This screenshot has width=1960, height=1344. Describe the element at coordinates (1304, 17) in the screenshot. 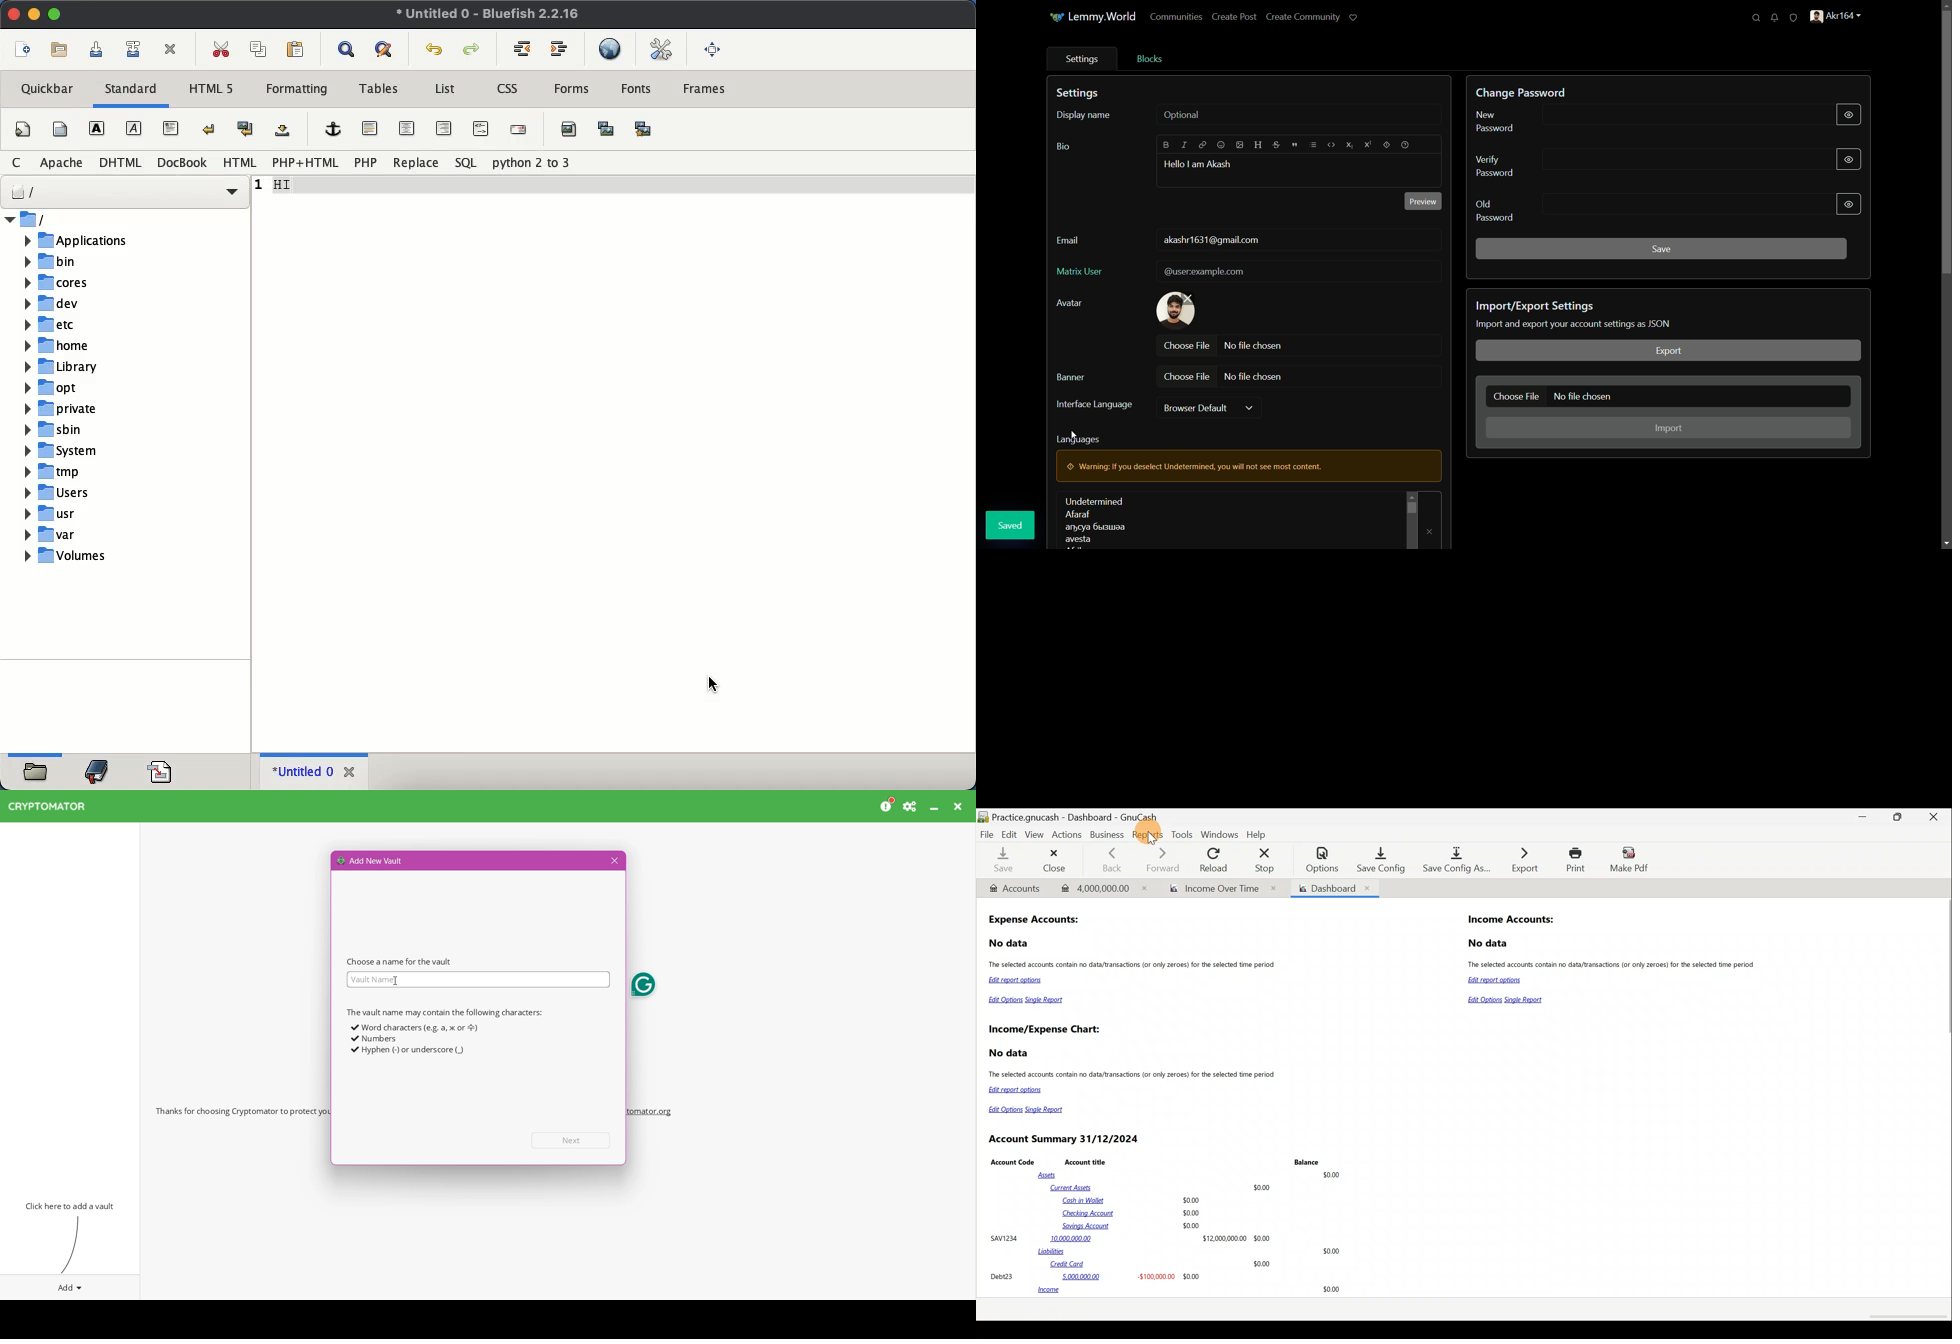

I see `create community` at that location.